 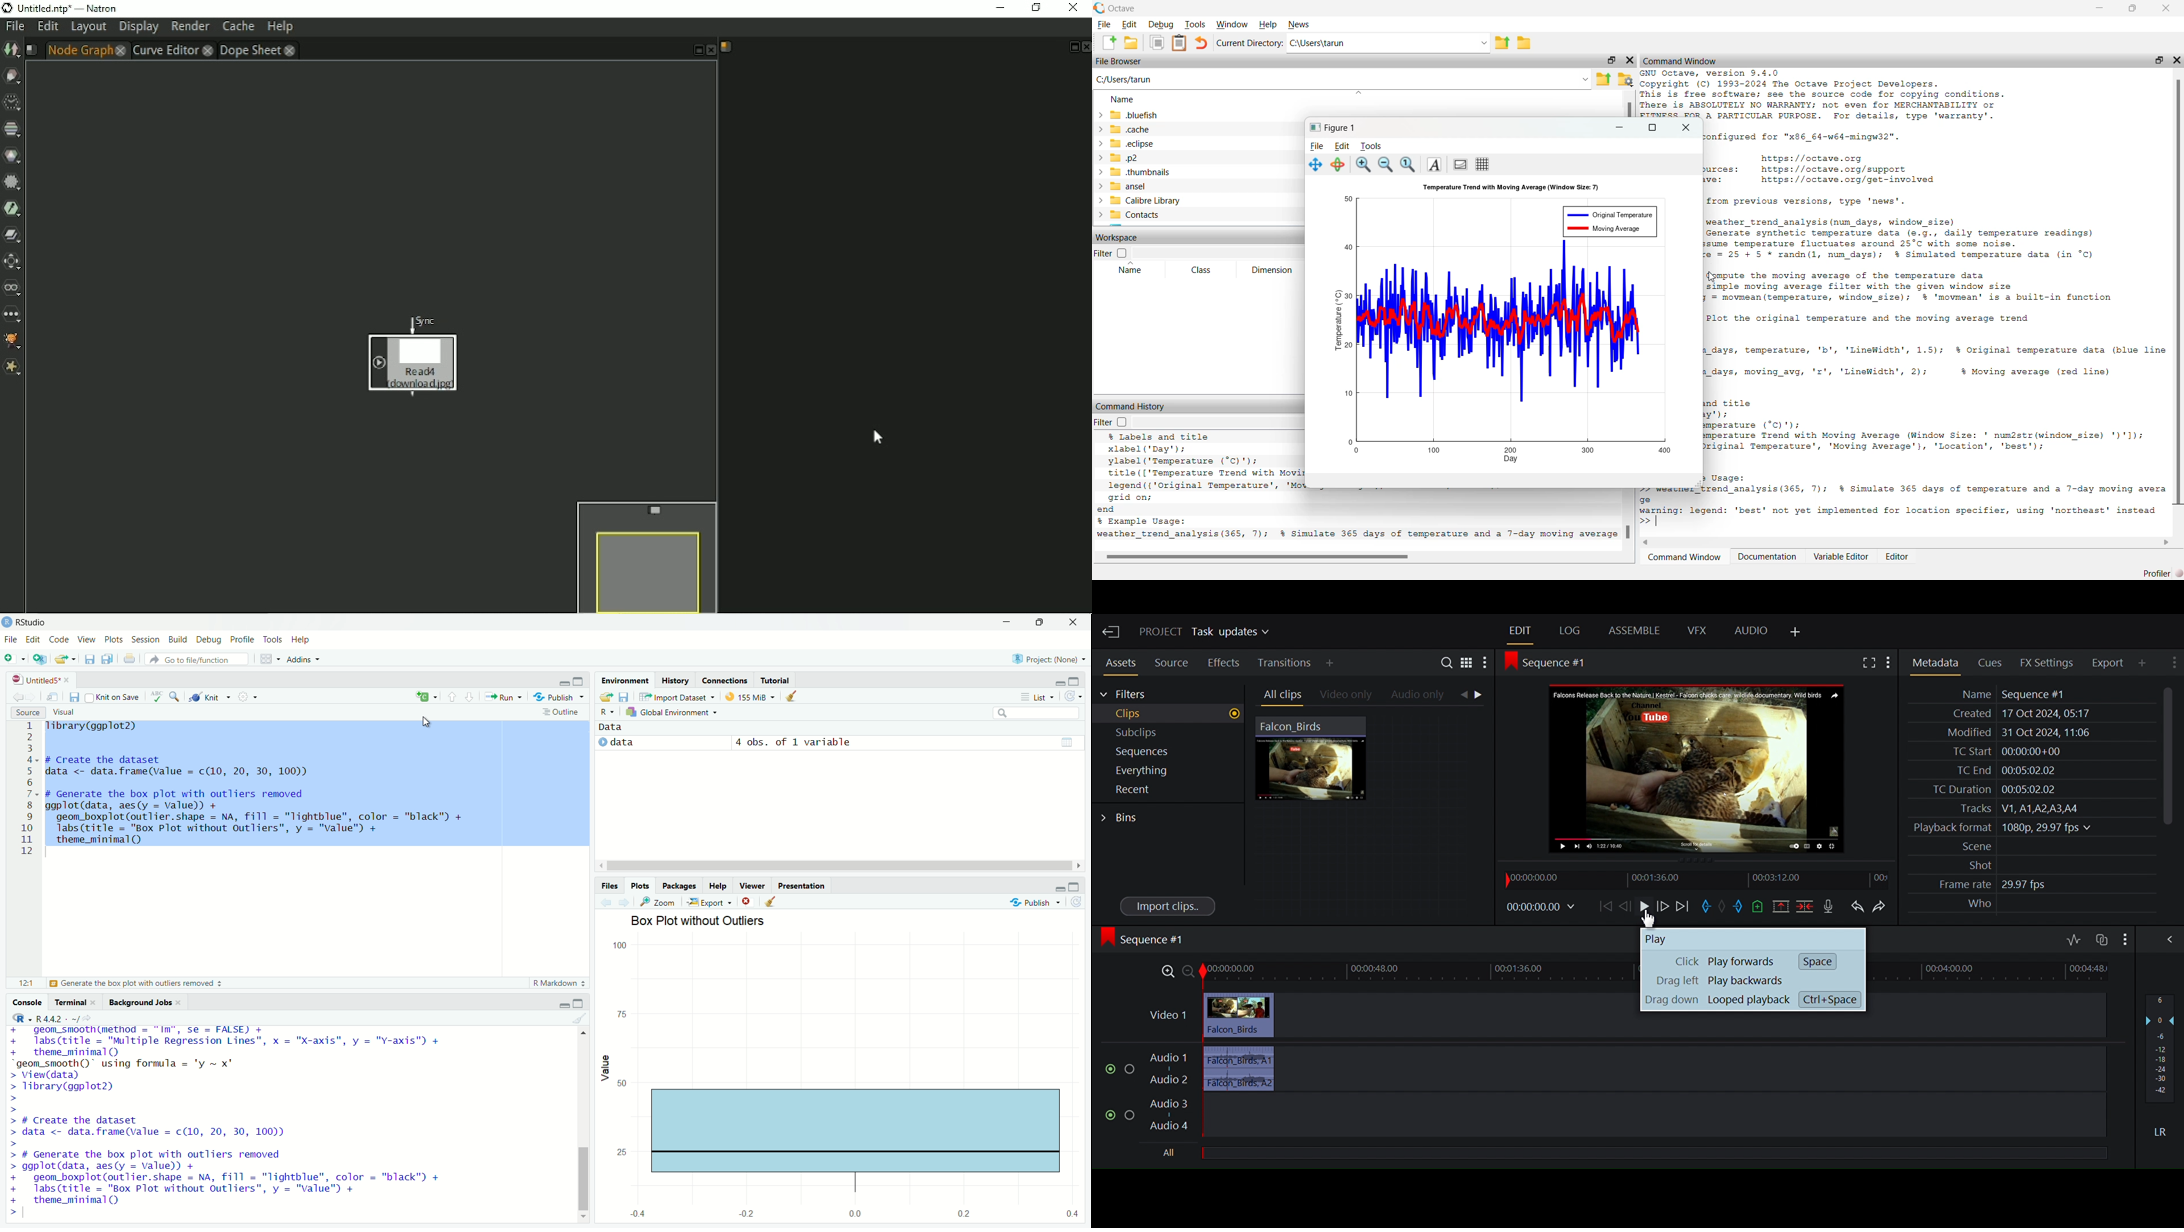 What do you see at coordinates (756, 744) in the screenshot?
I see `© data 3 obs. of 3 variables` at bounding box center [756, 744].